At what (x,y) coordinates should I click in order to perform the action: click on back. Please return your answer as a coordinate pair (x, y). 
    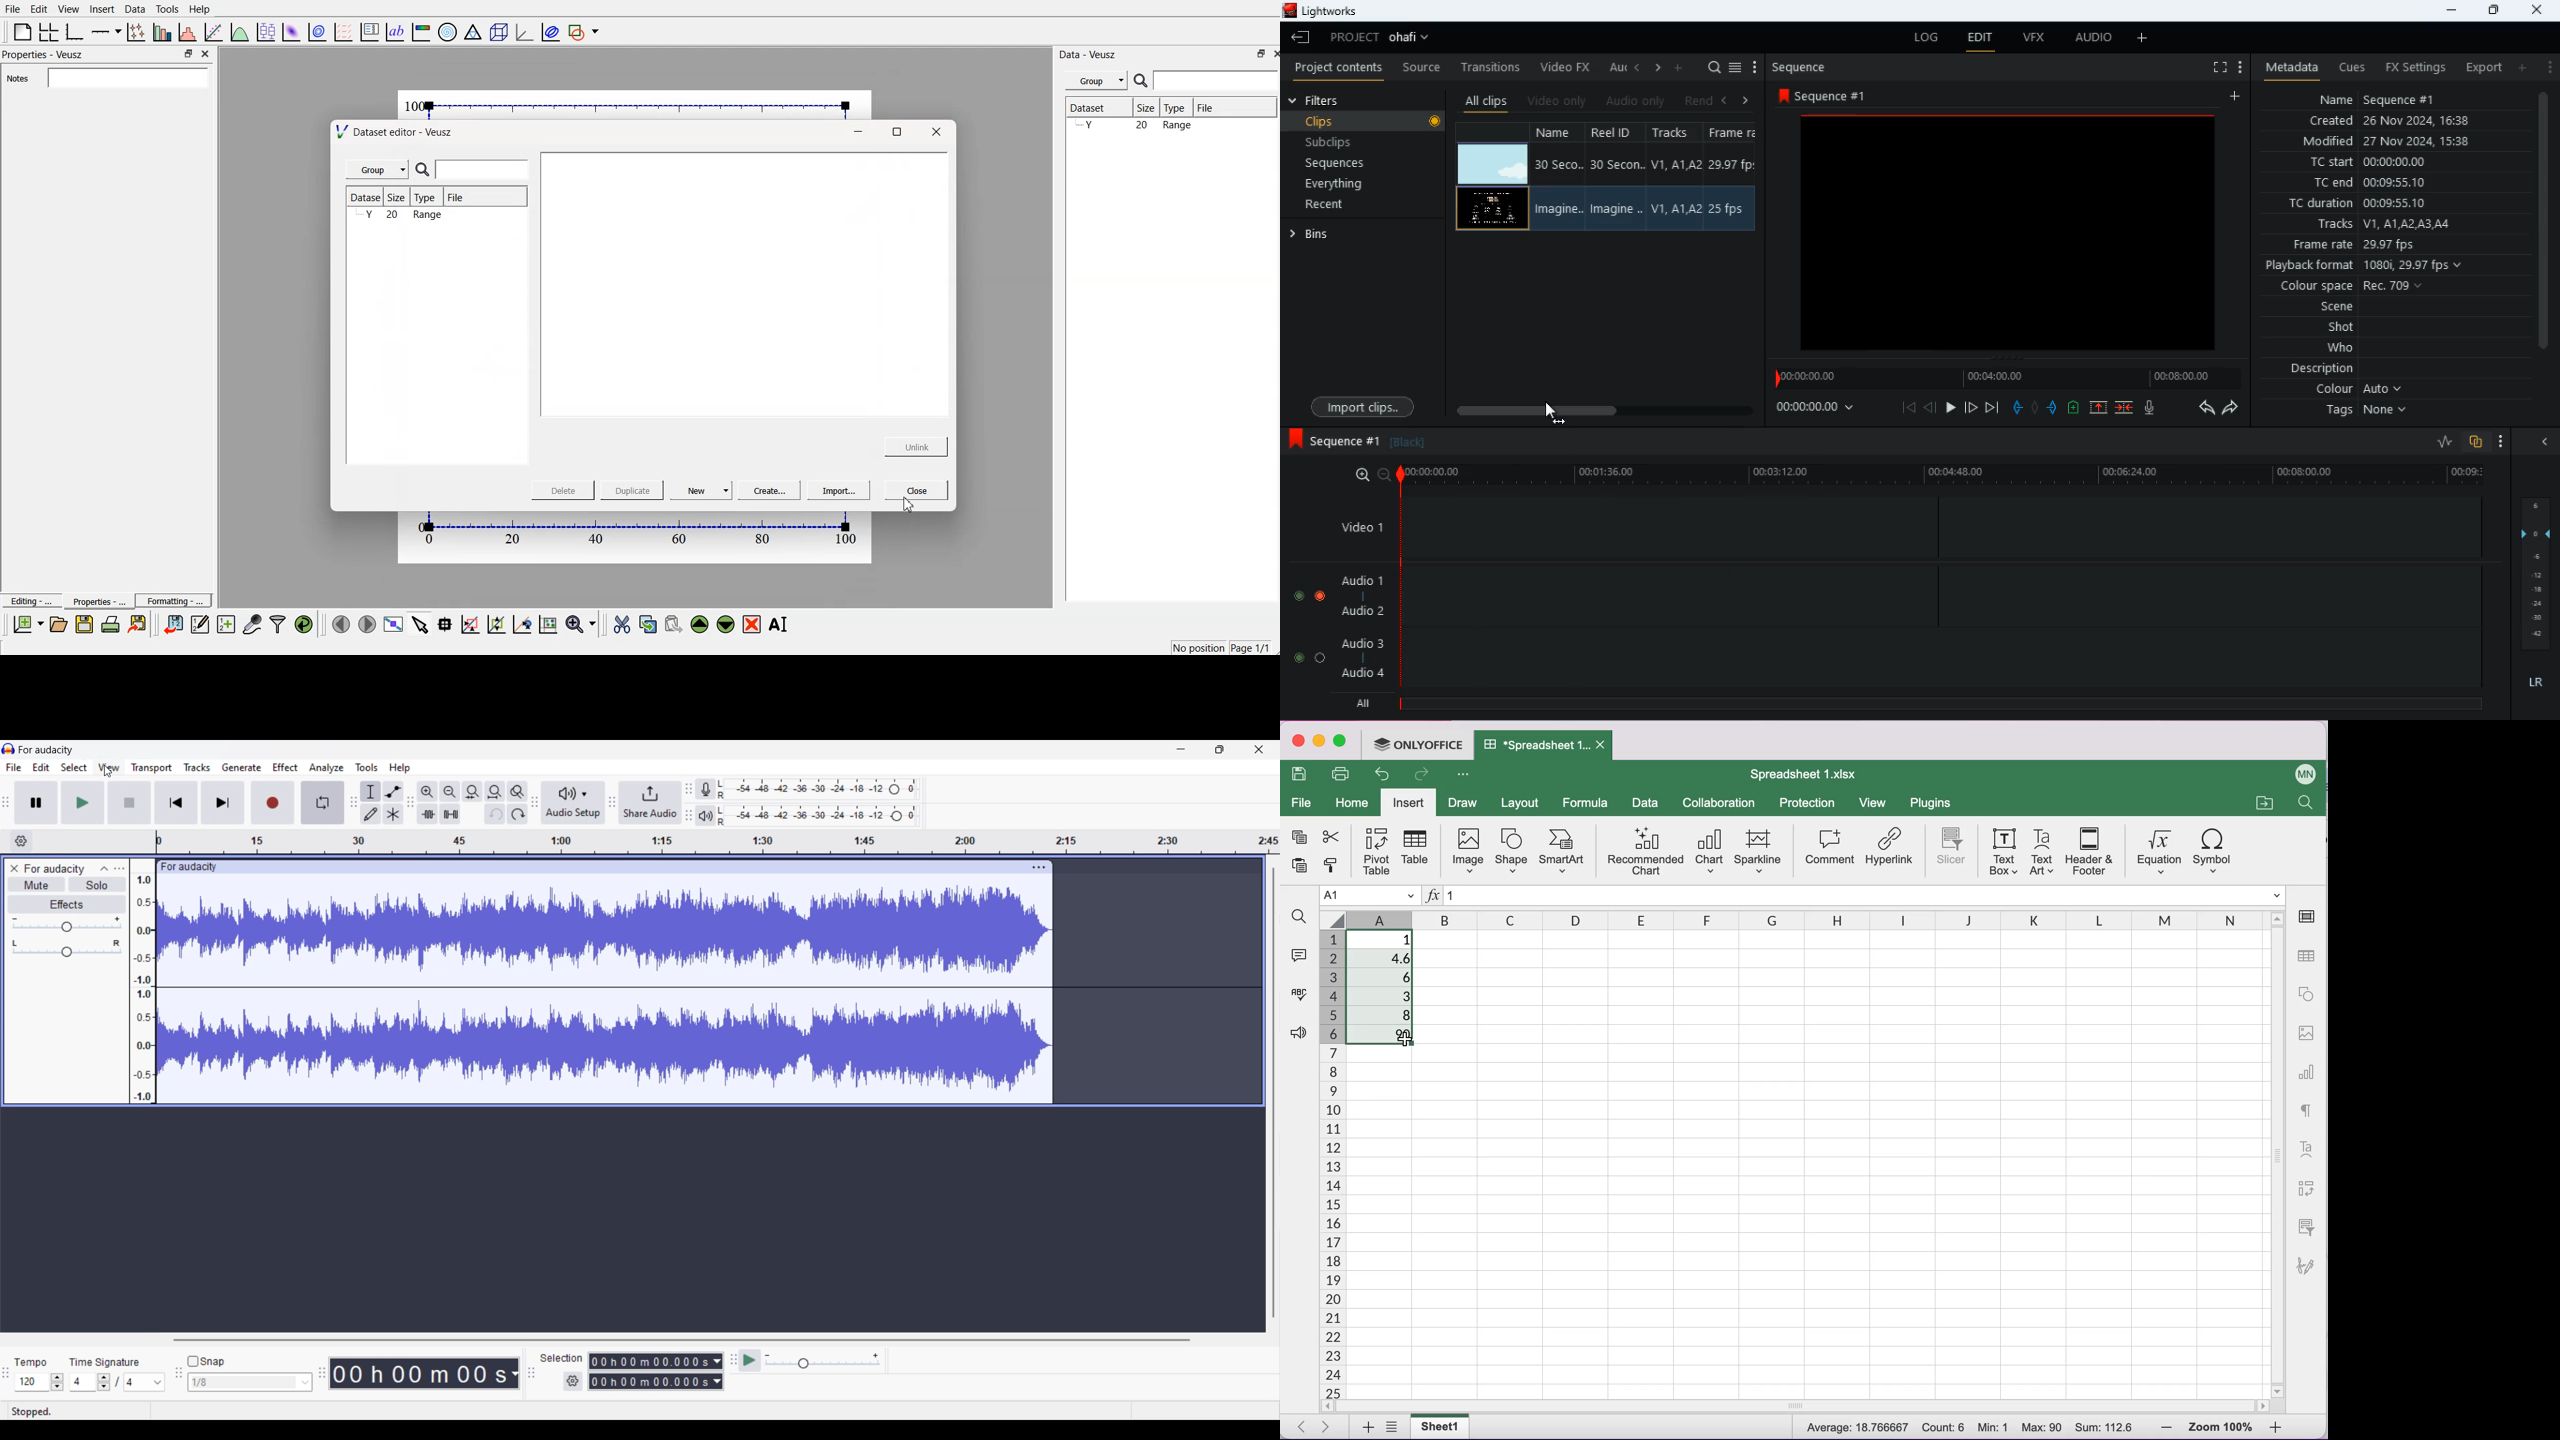
    Looking at the image, I should click on (1930, 407).